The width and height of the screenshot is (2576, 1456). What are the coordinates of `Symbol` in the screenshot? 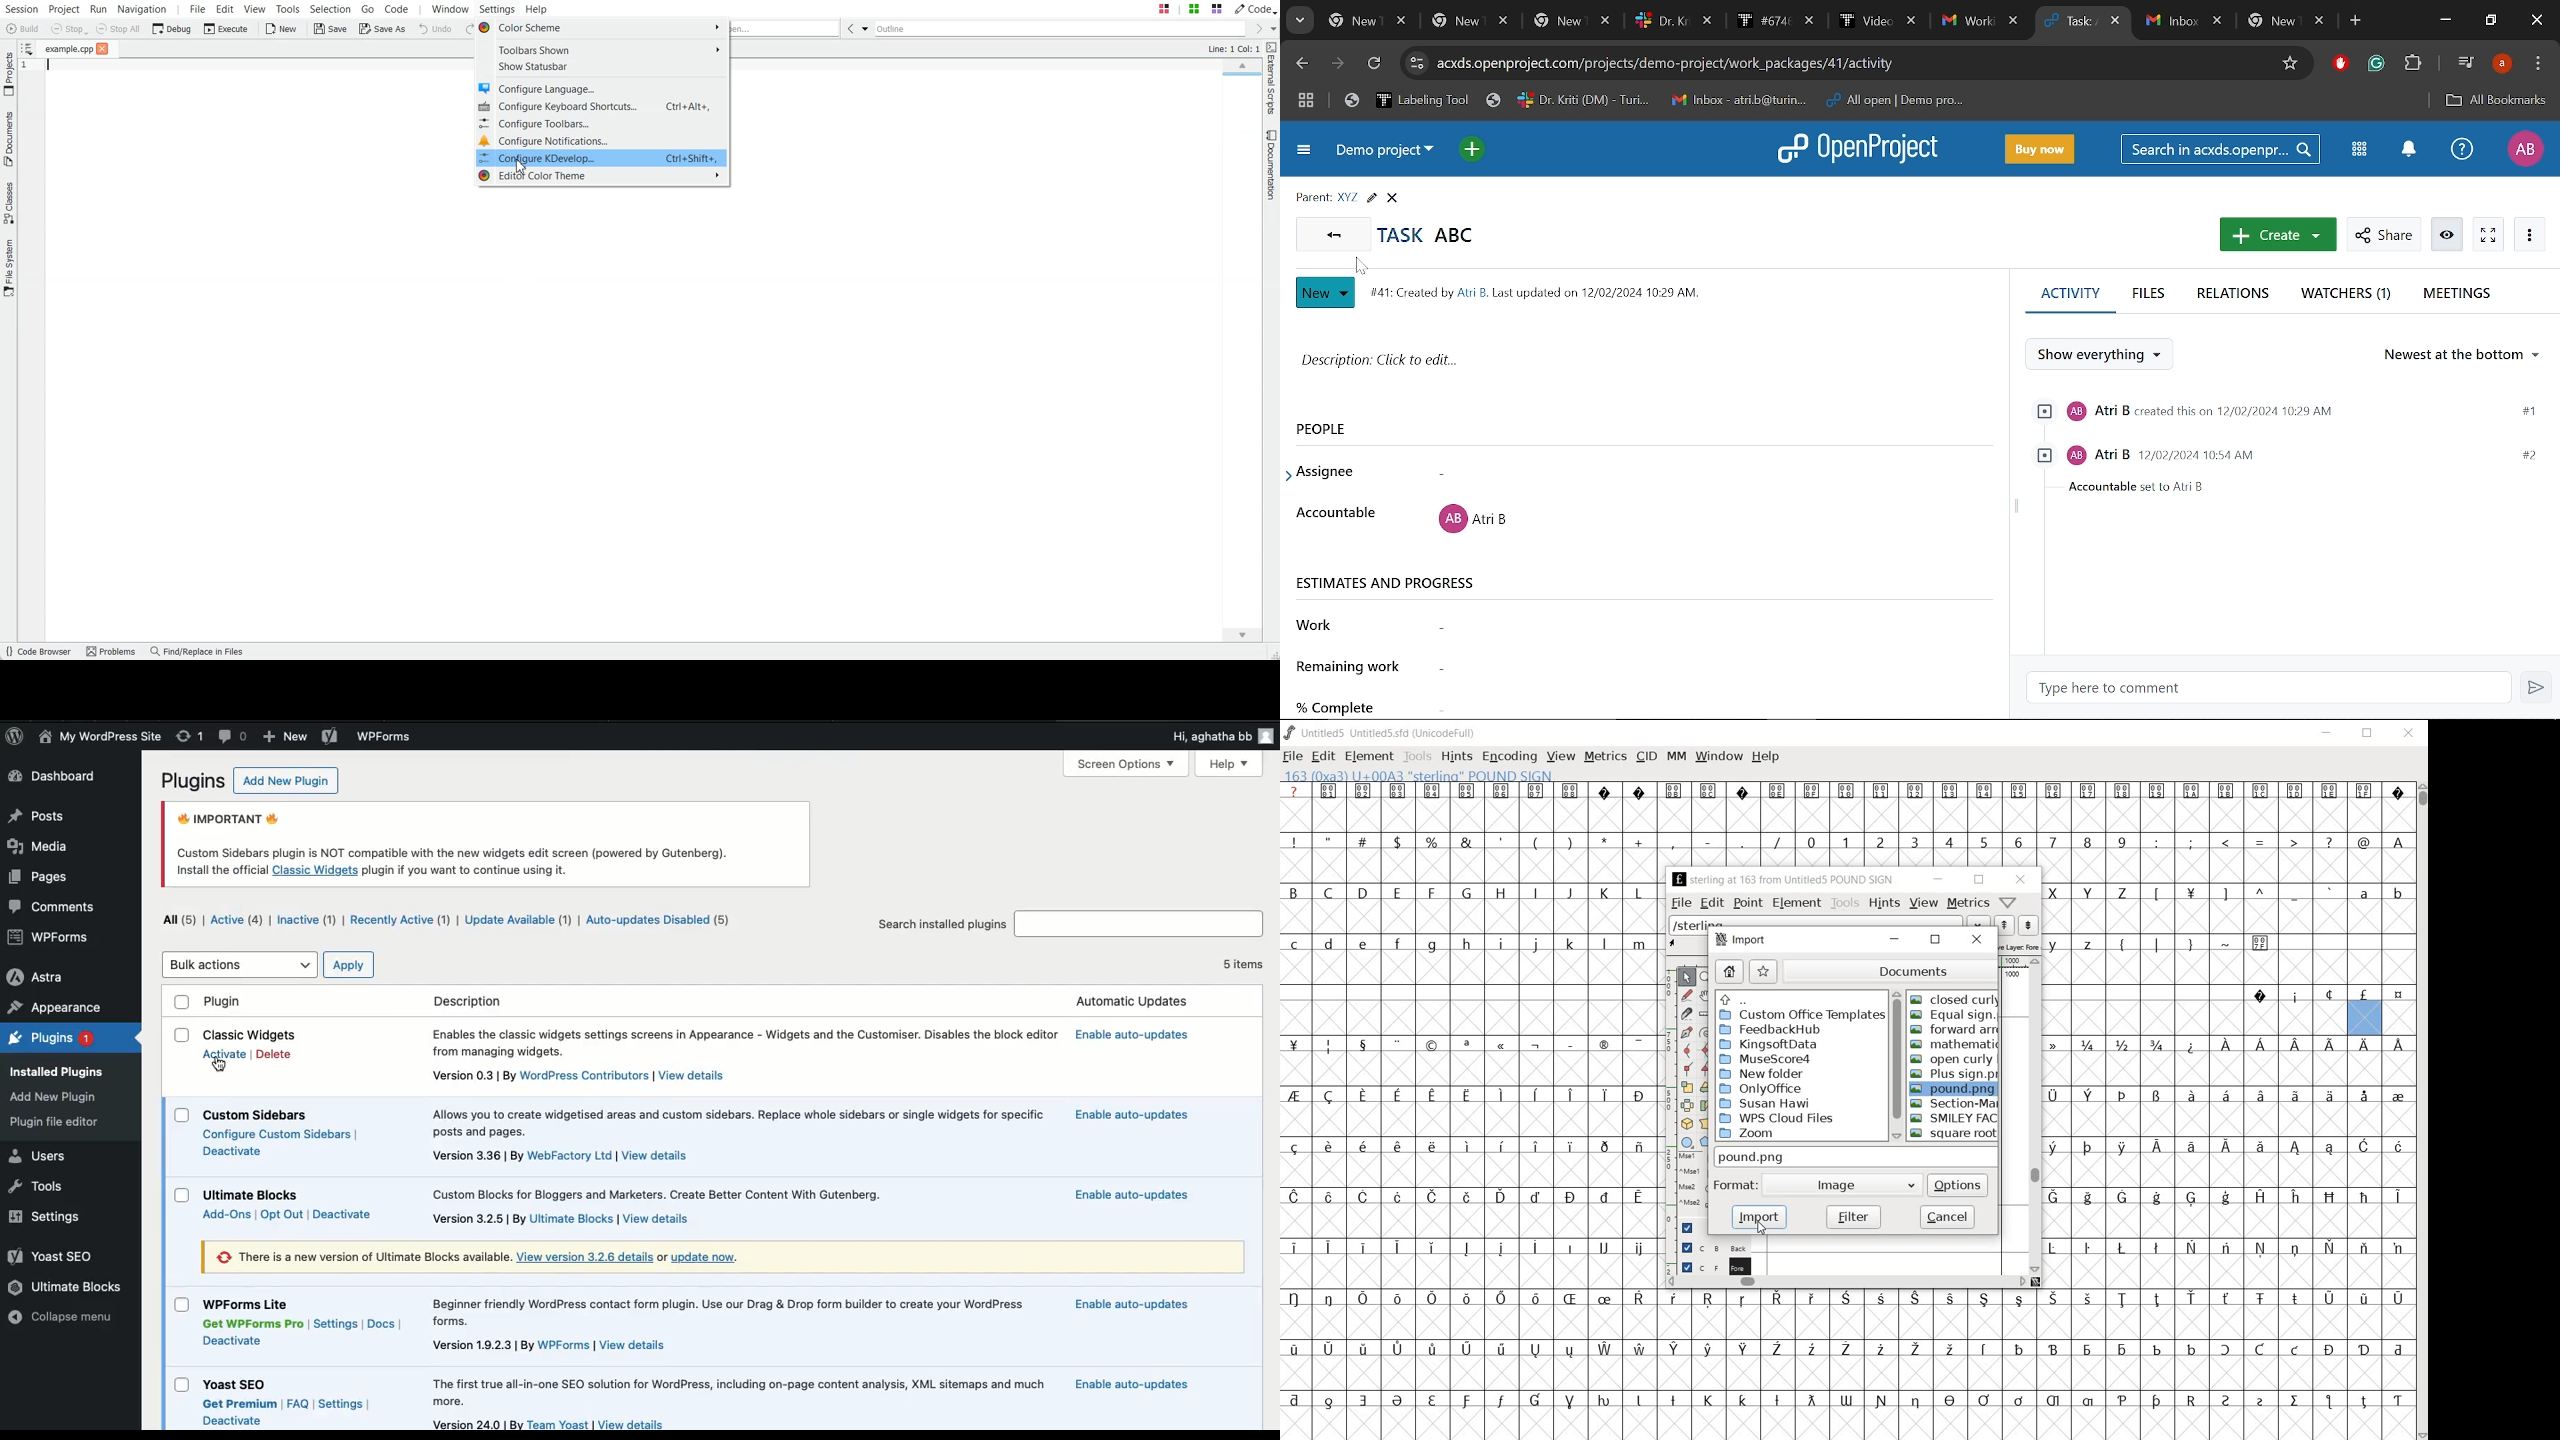 It's located at (1706, 1350).